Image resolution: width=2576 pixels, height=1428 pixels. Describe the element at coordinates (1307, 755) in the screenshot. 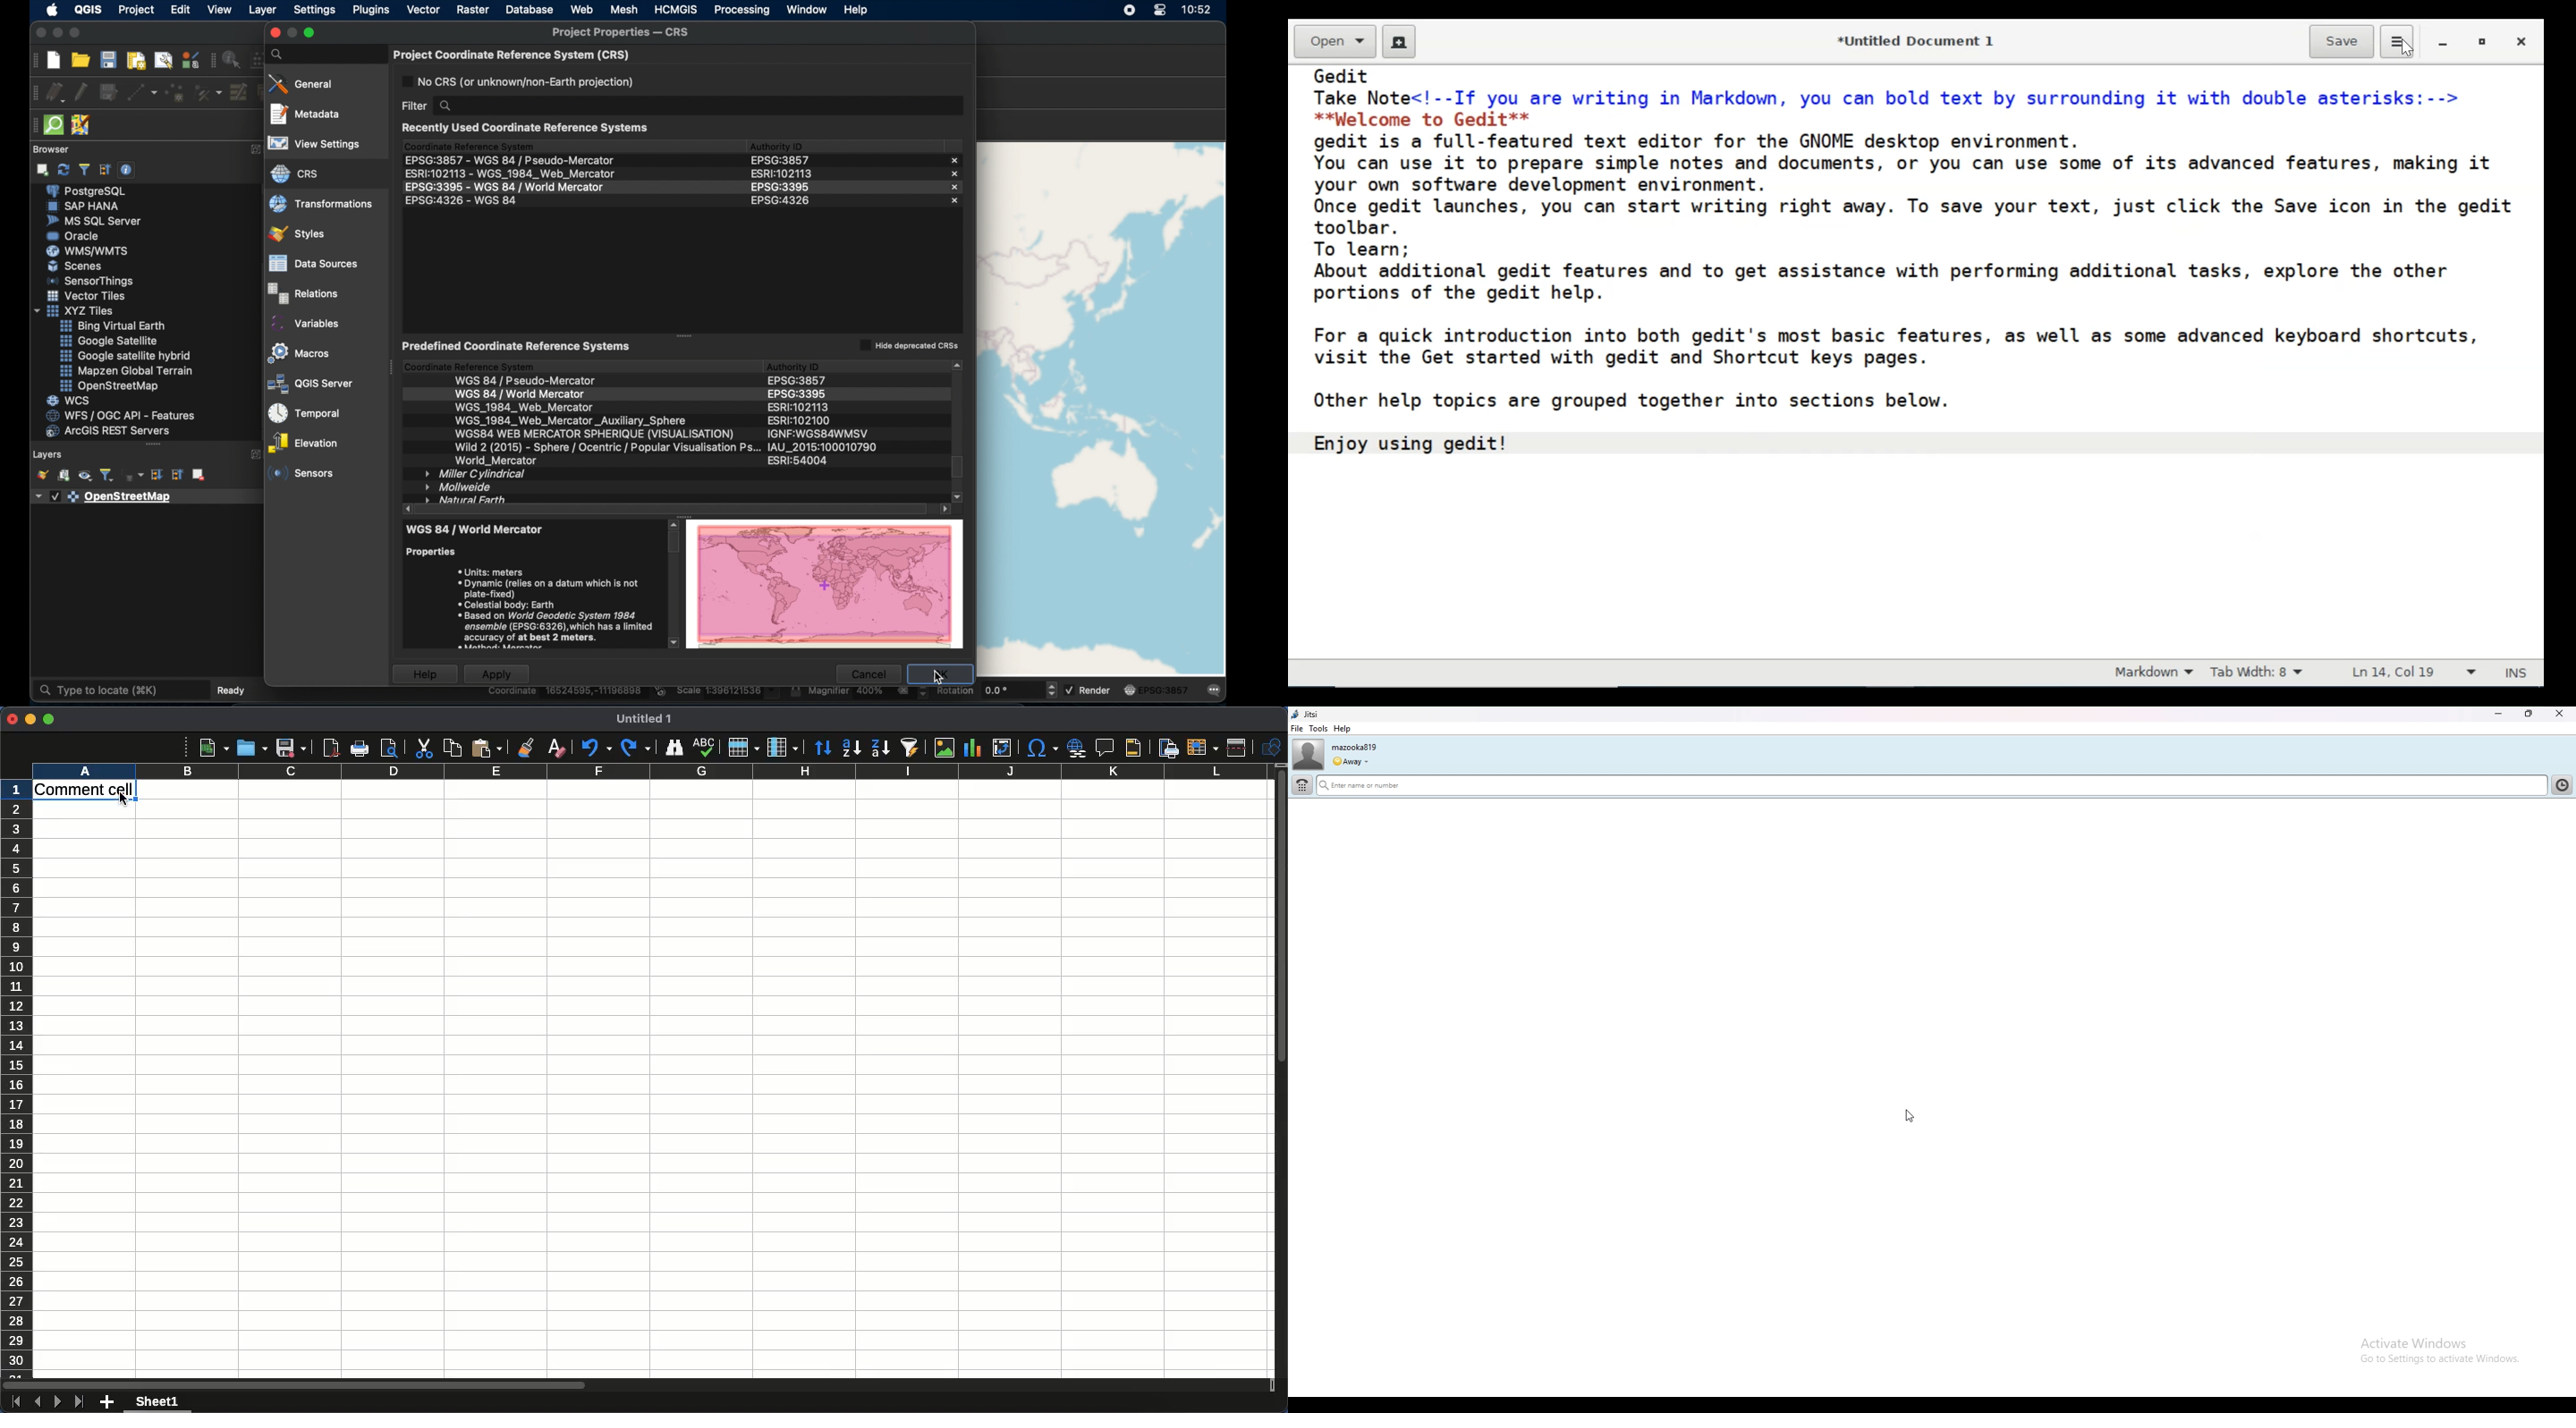

I see `user photo` at that location.